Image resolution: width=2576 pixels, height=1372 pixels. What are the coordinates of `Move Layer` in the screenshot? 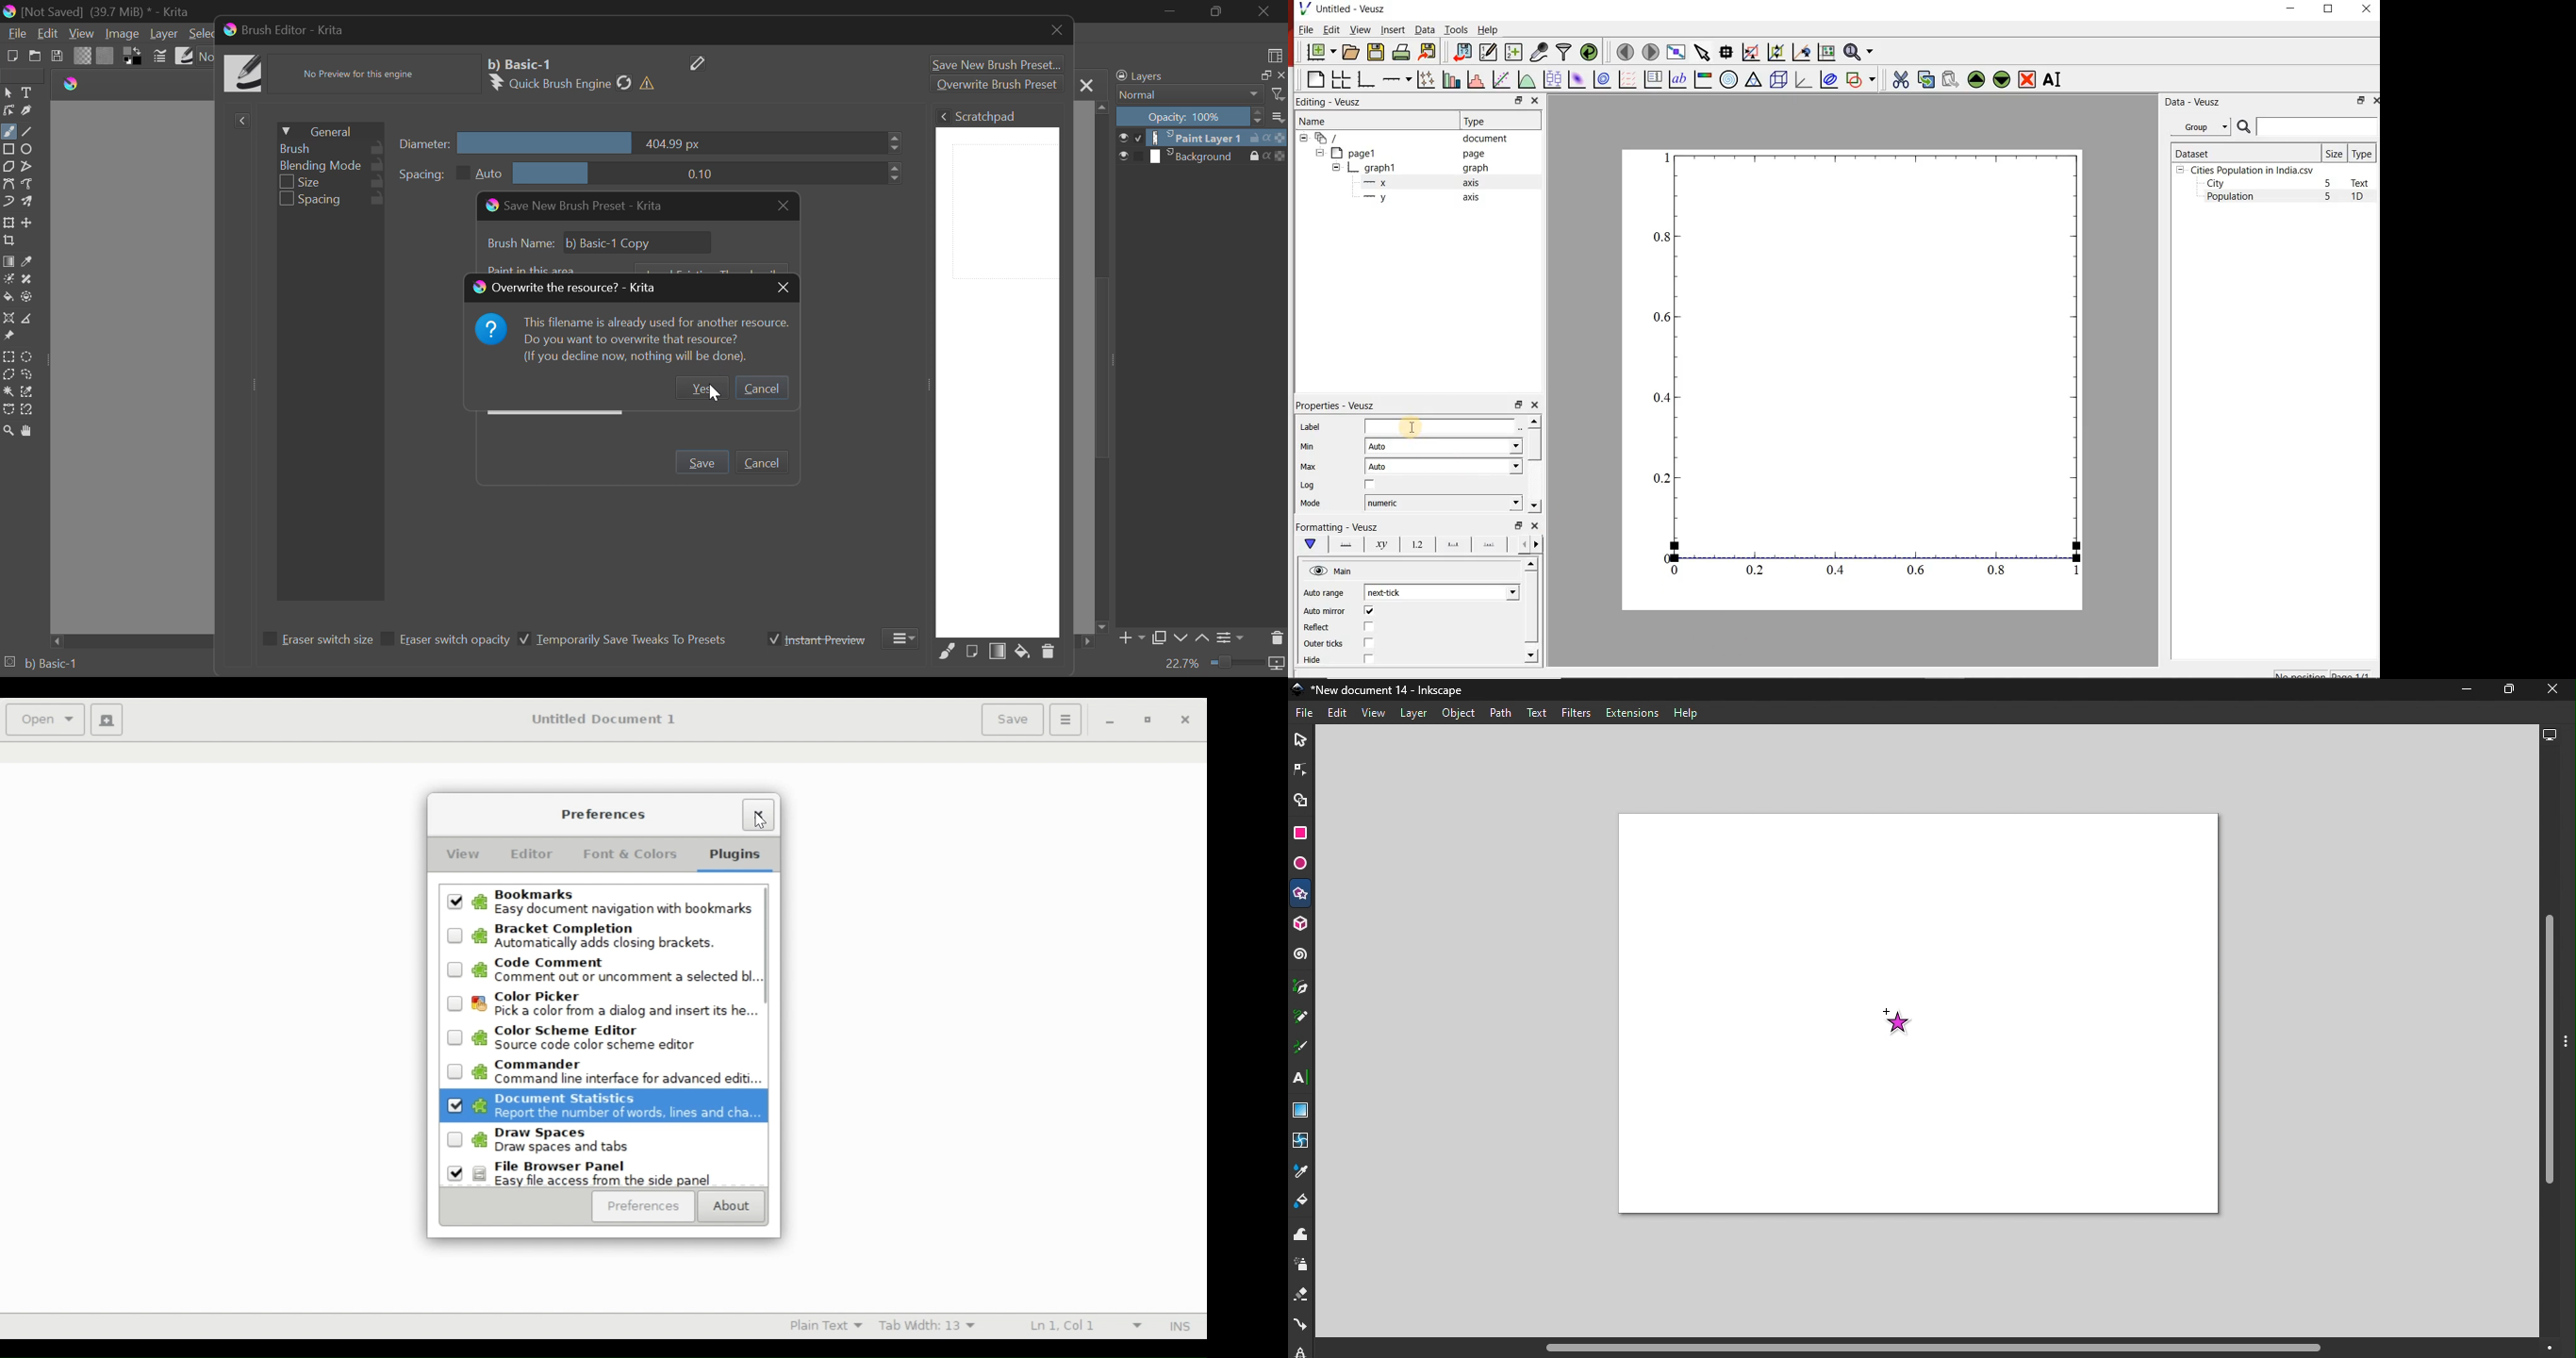 It's located at (29, 222).